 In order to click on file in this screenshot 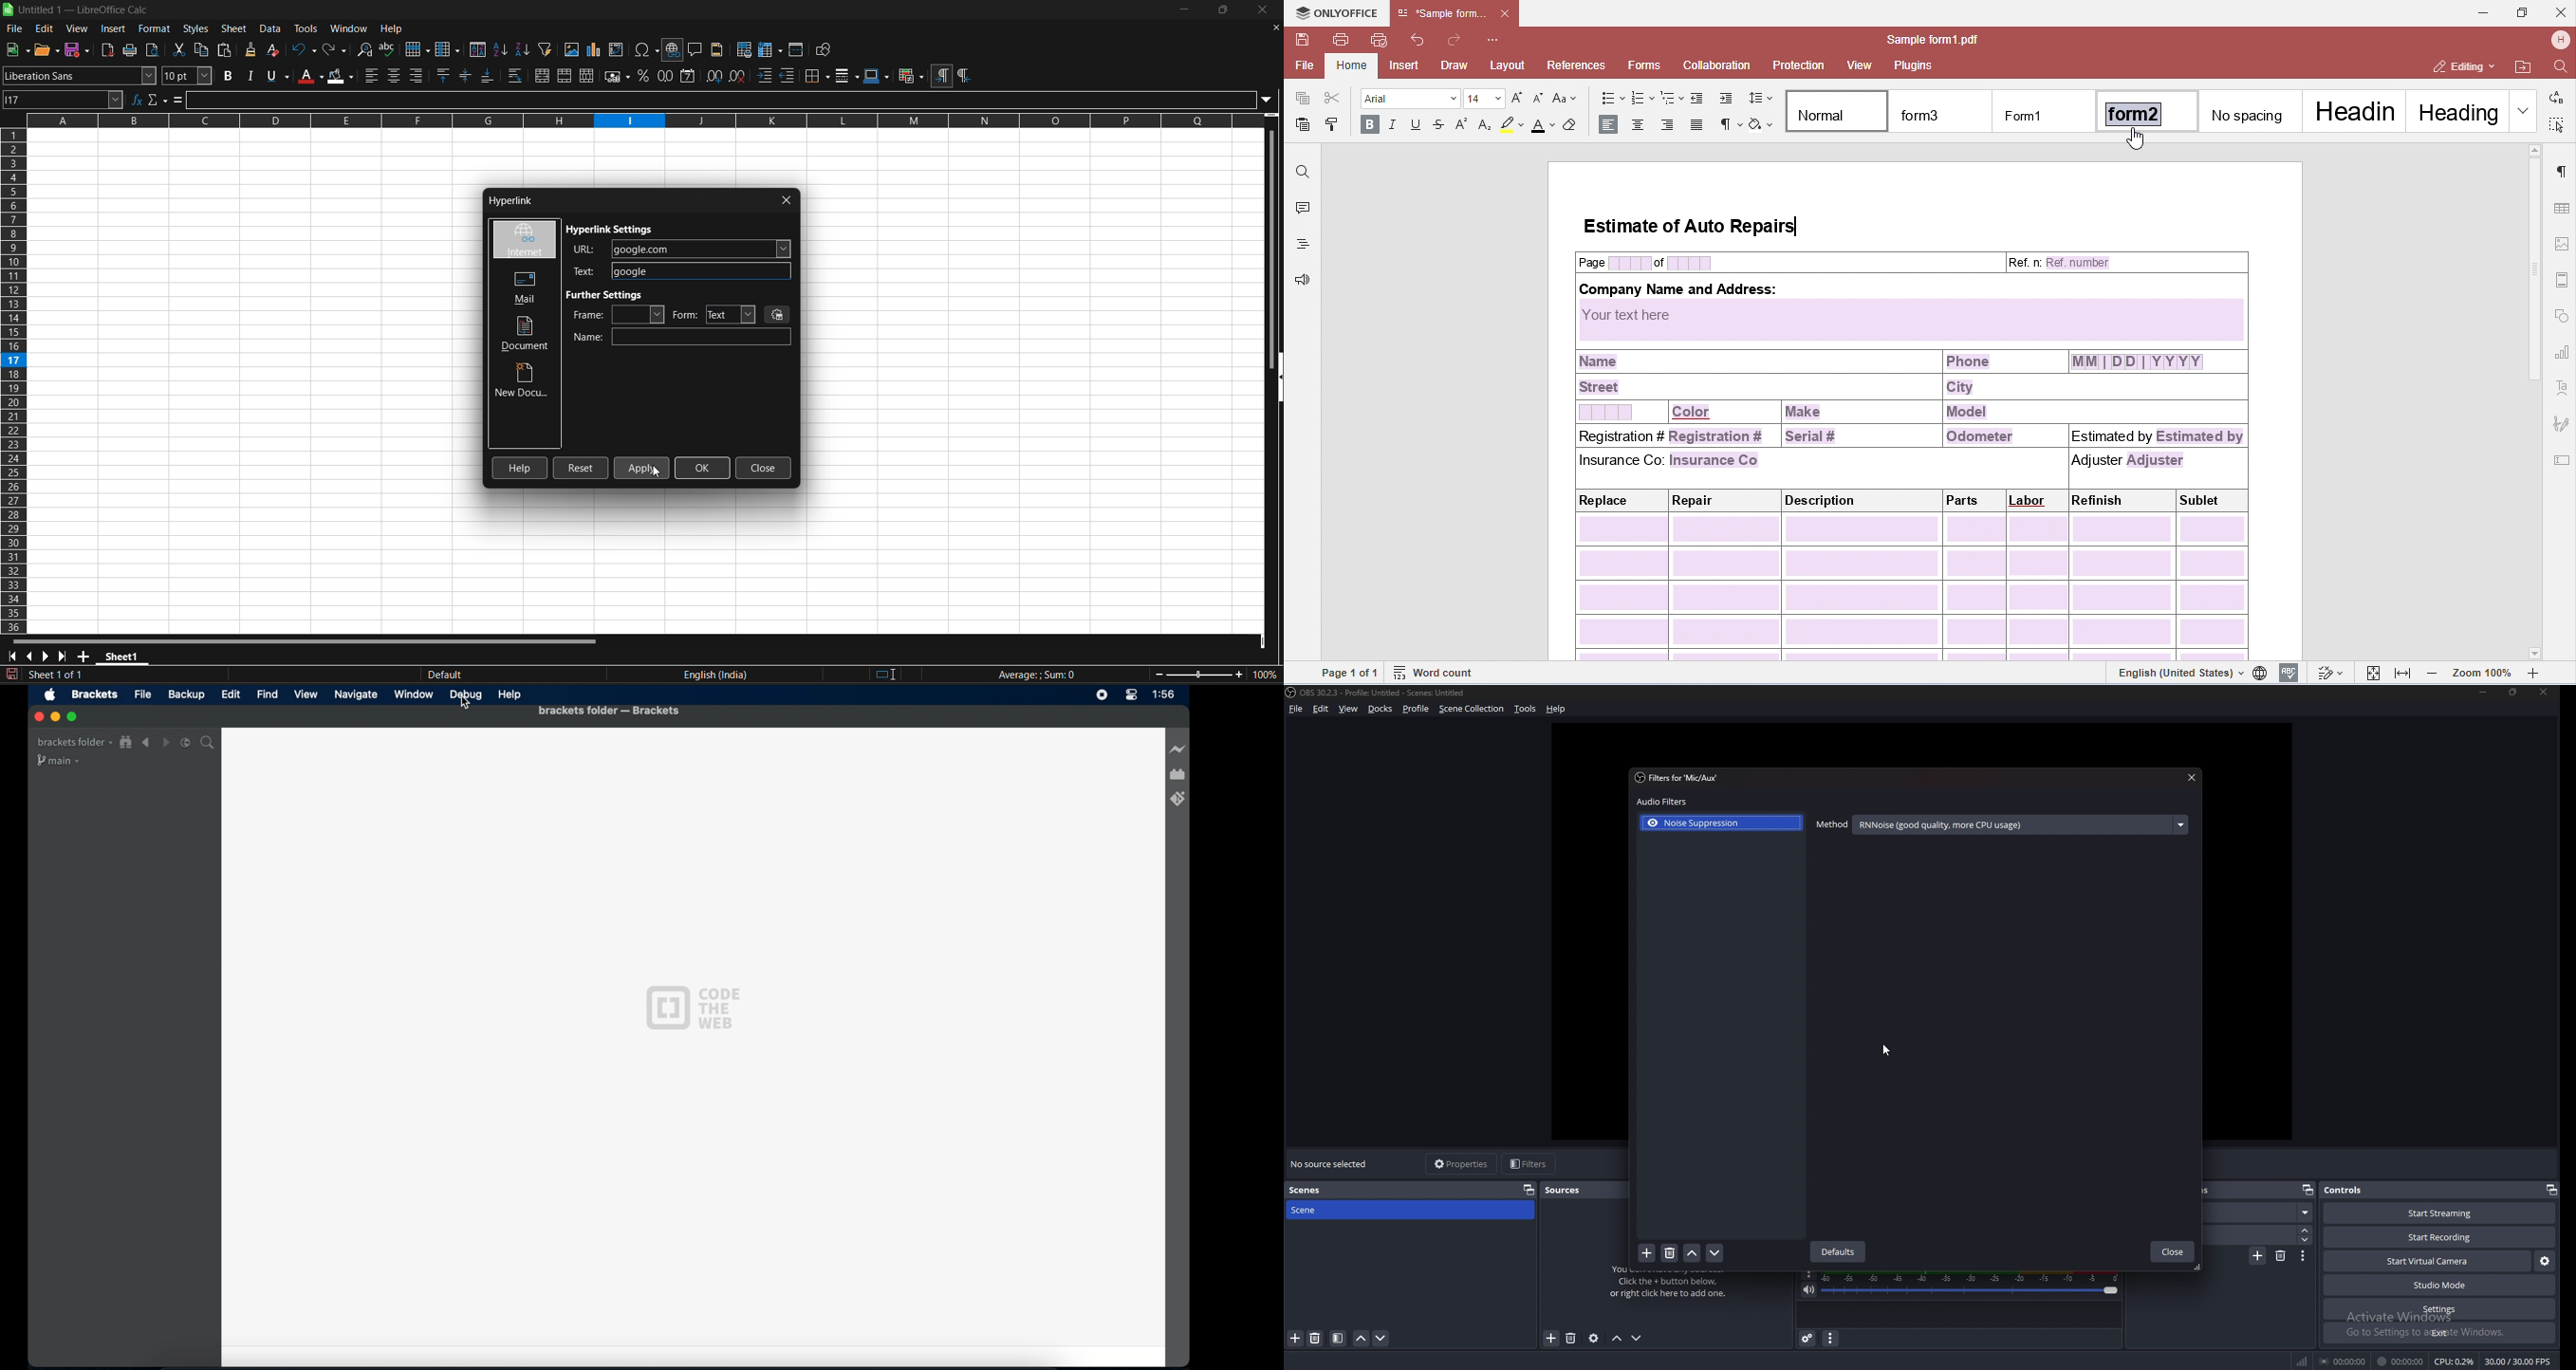, I will do `click(15, 30)`.